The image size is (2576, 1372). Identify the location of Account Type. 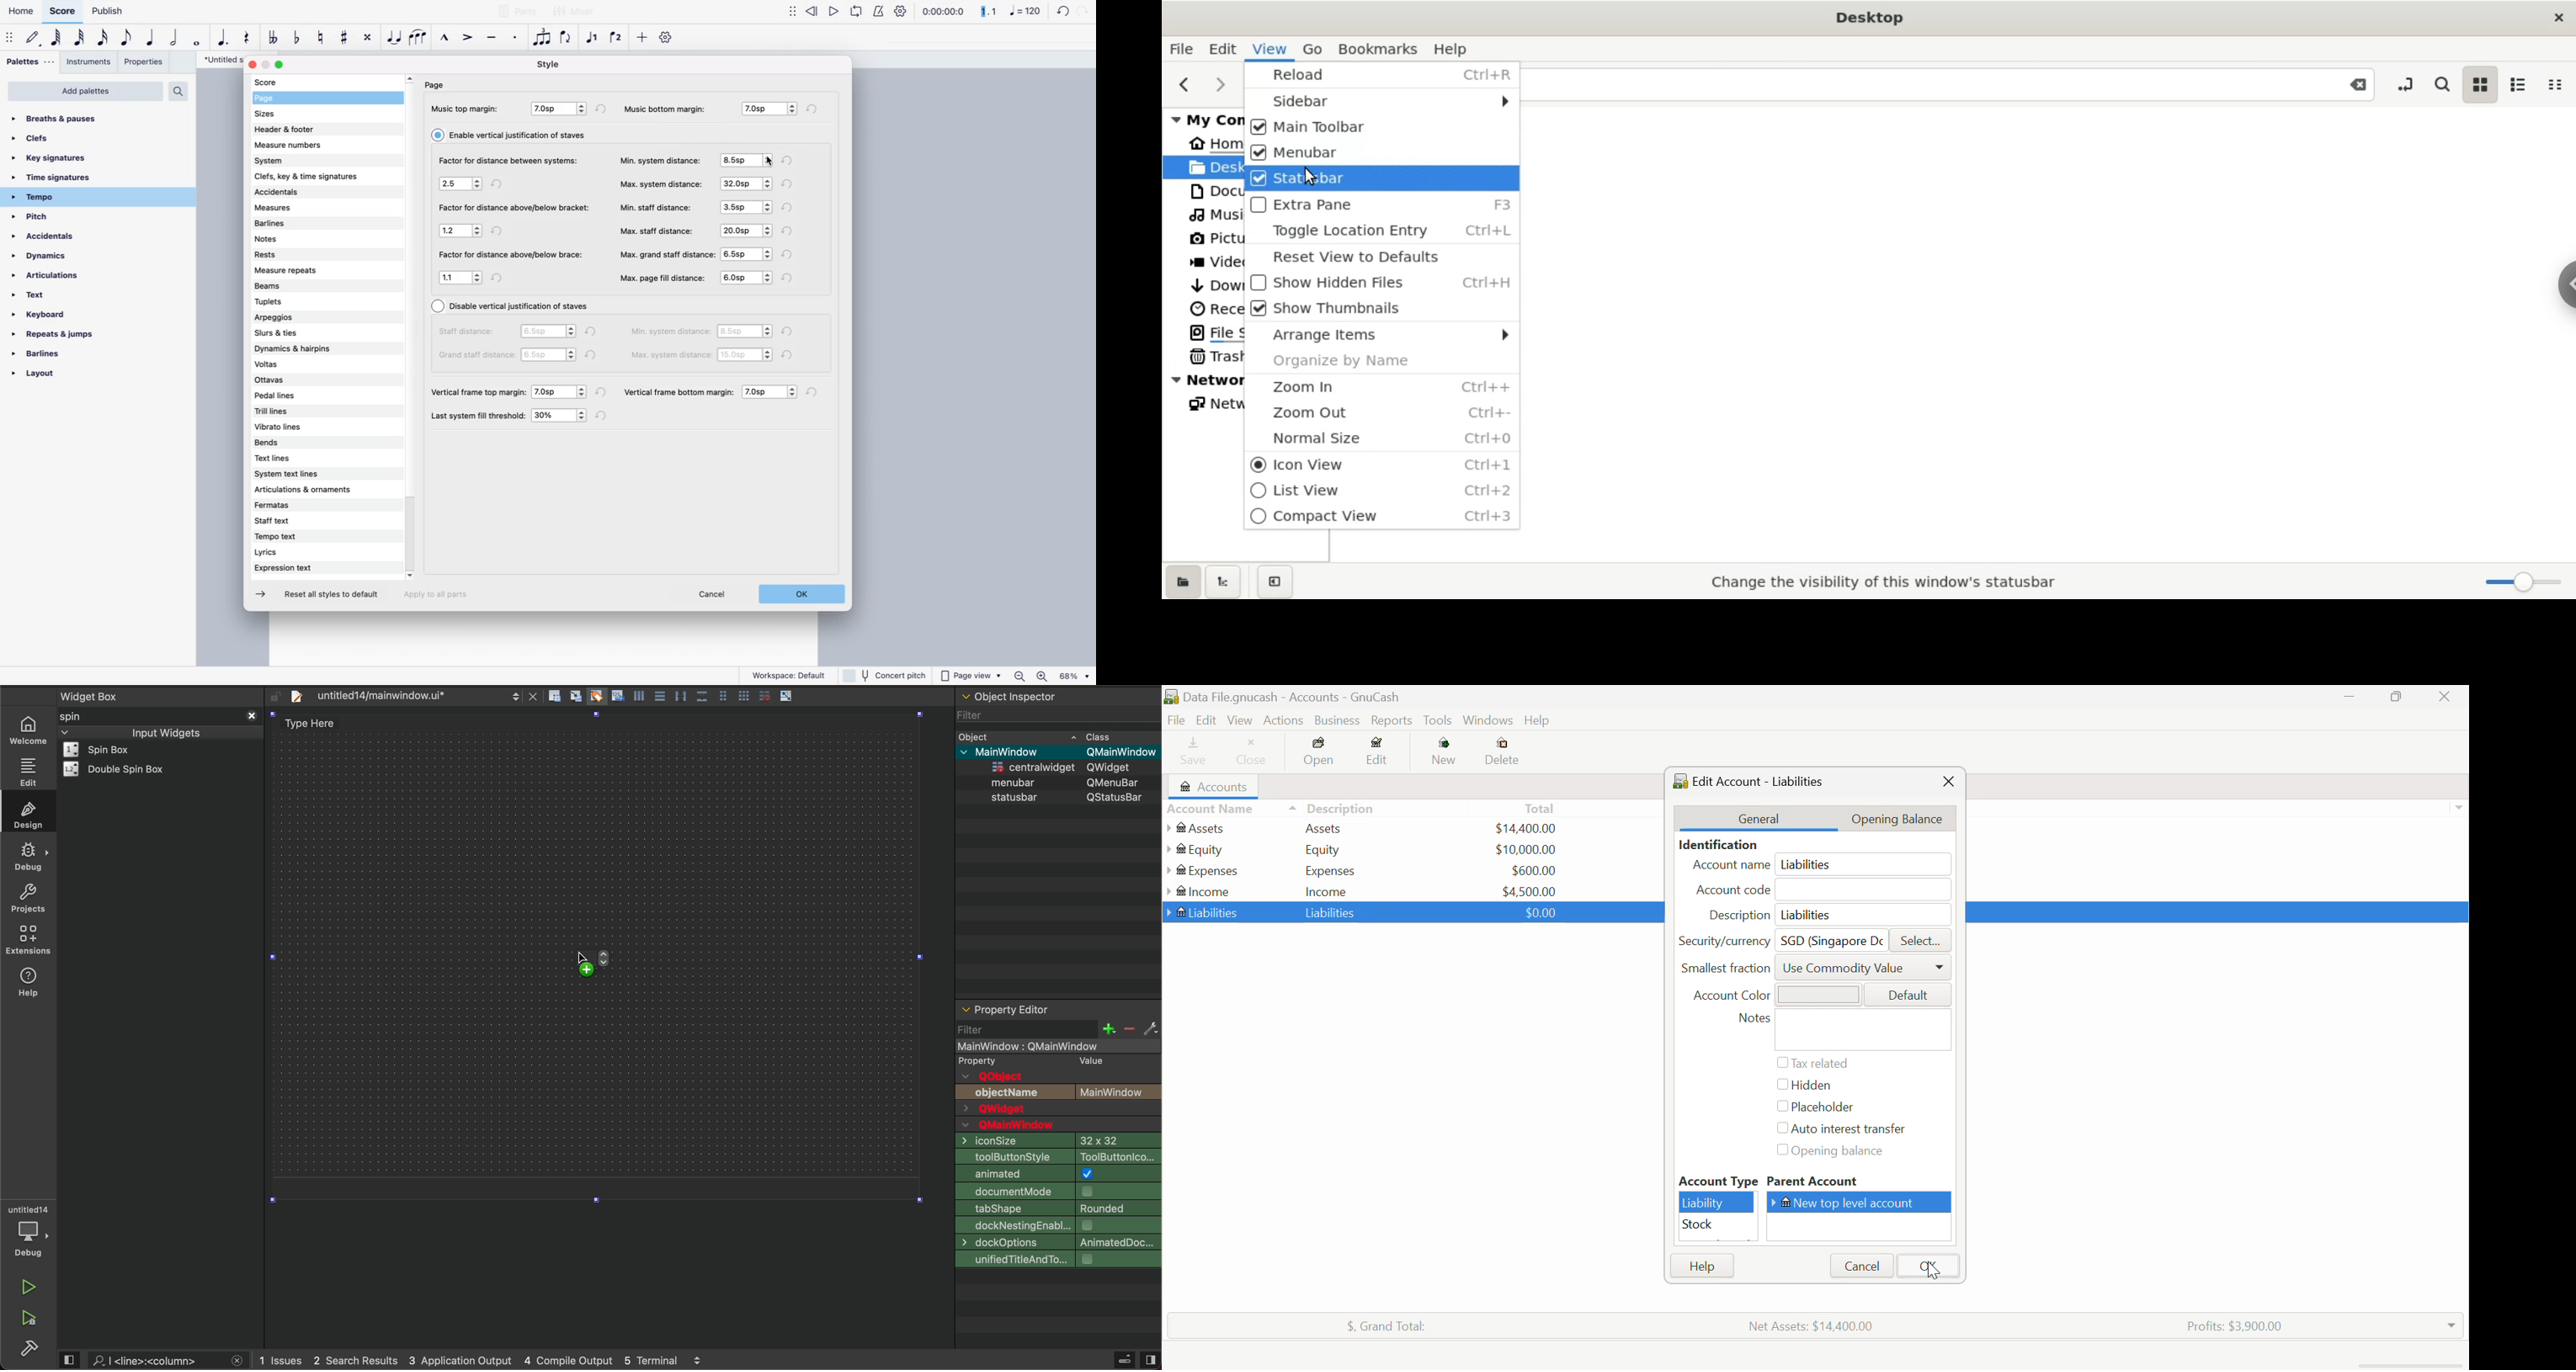
(1717, 1181).